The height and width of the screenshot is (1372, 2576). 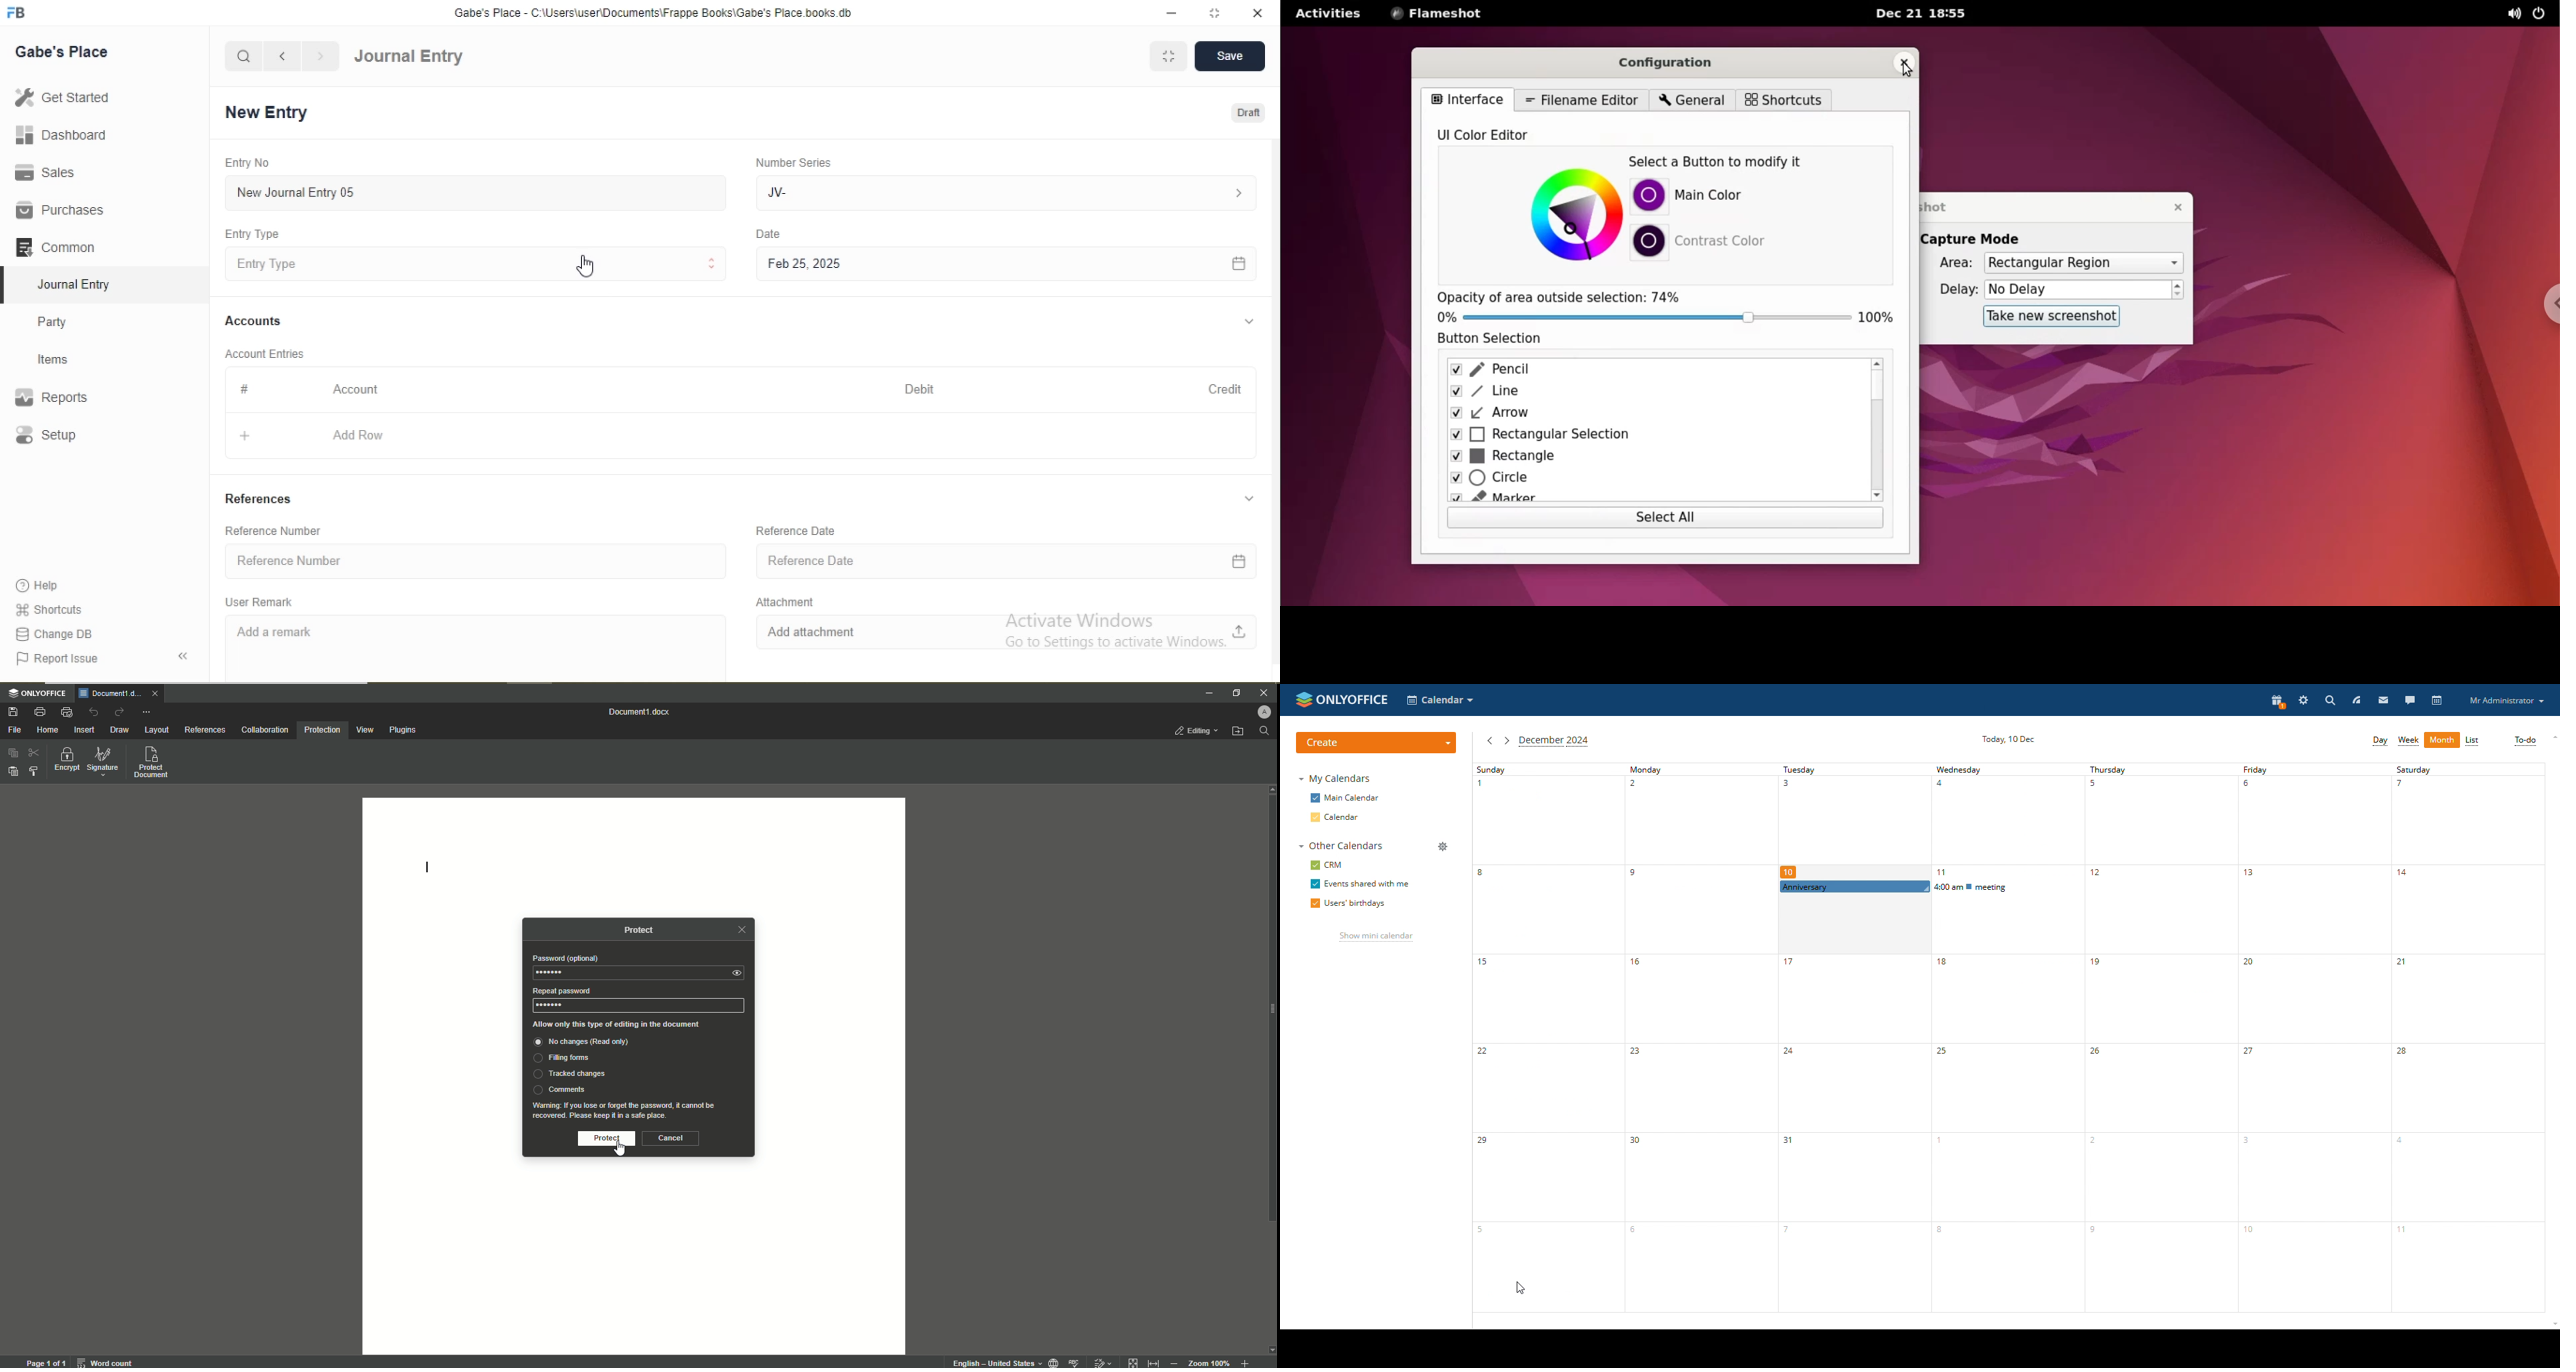 What do you see at coordinates (1166, 56) in the screenshot?
I see `MINIMIZE WINDOW` at bounding box center [1166, 56].